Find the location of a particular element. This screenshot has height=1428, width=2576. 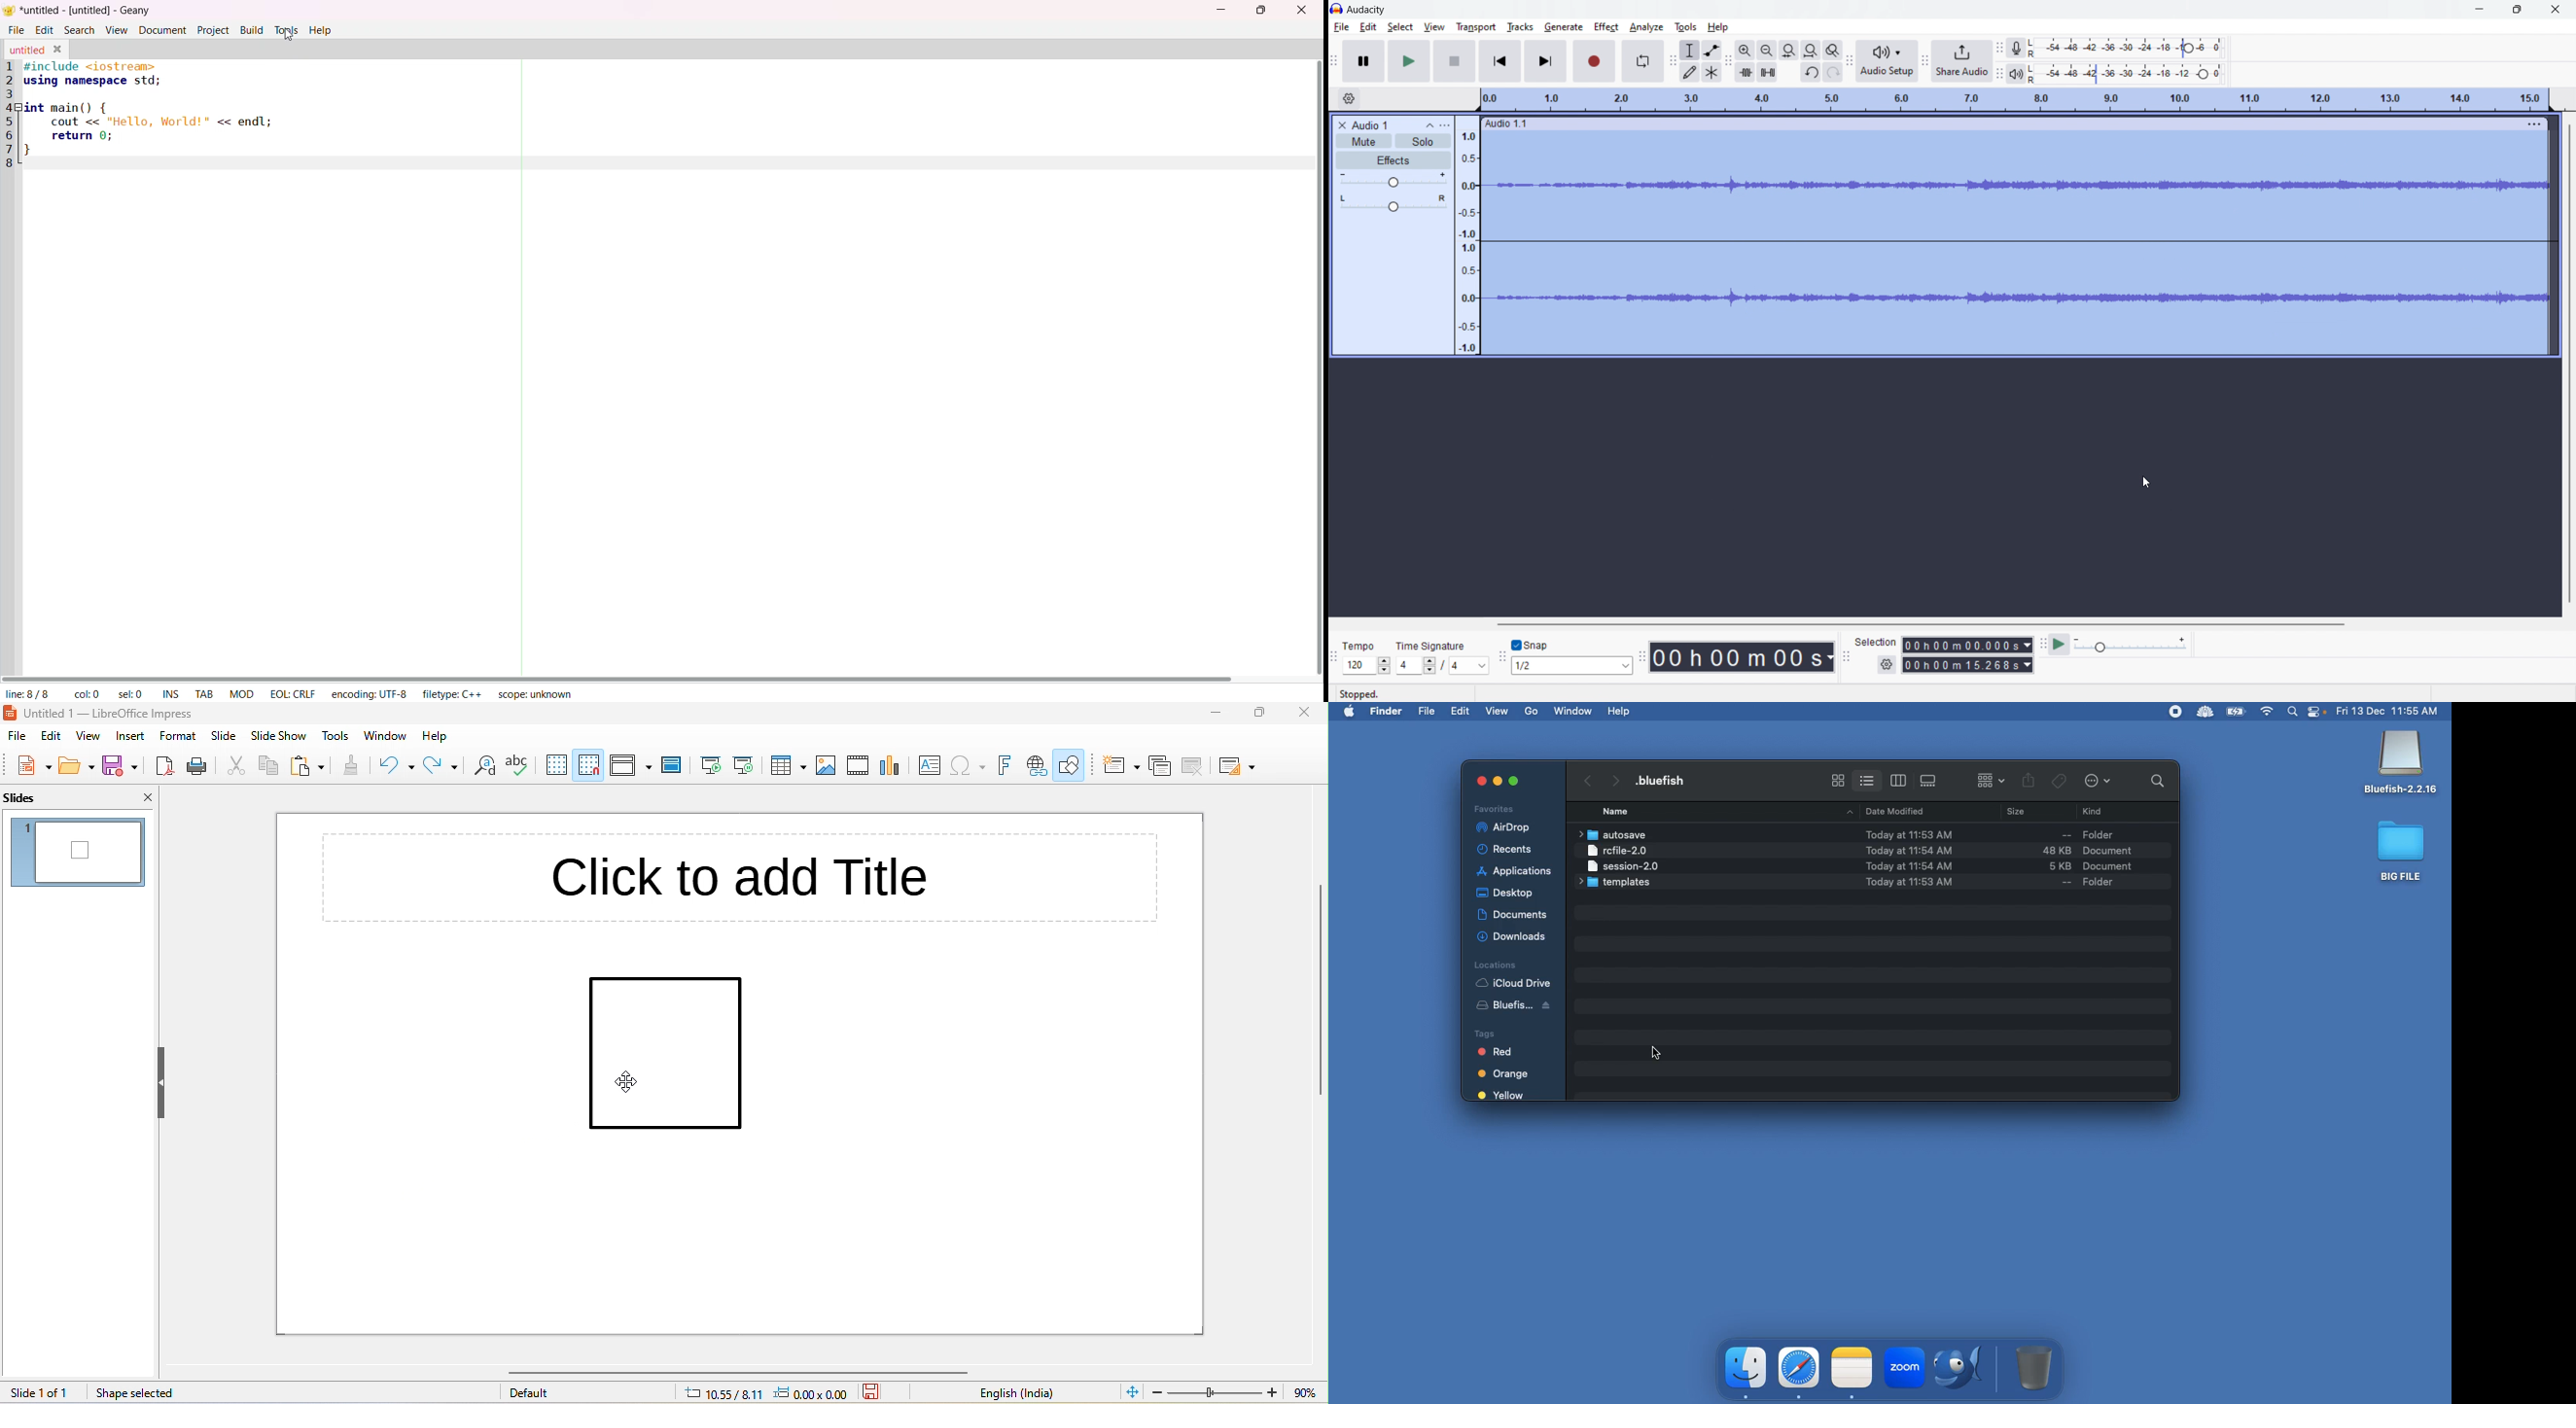

Folders is located at coordinates (1619, 883).